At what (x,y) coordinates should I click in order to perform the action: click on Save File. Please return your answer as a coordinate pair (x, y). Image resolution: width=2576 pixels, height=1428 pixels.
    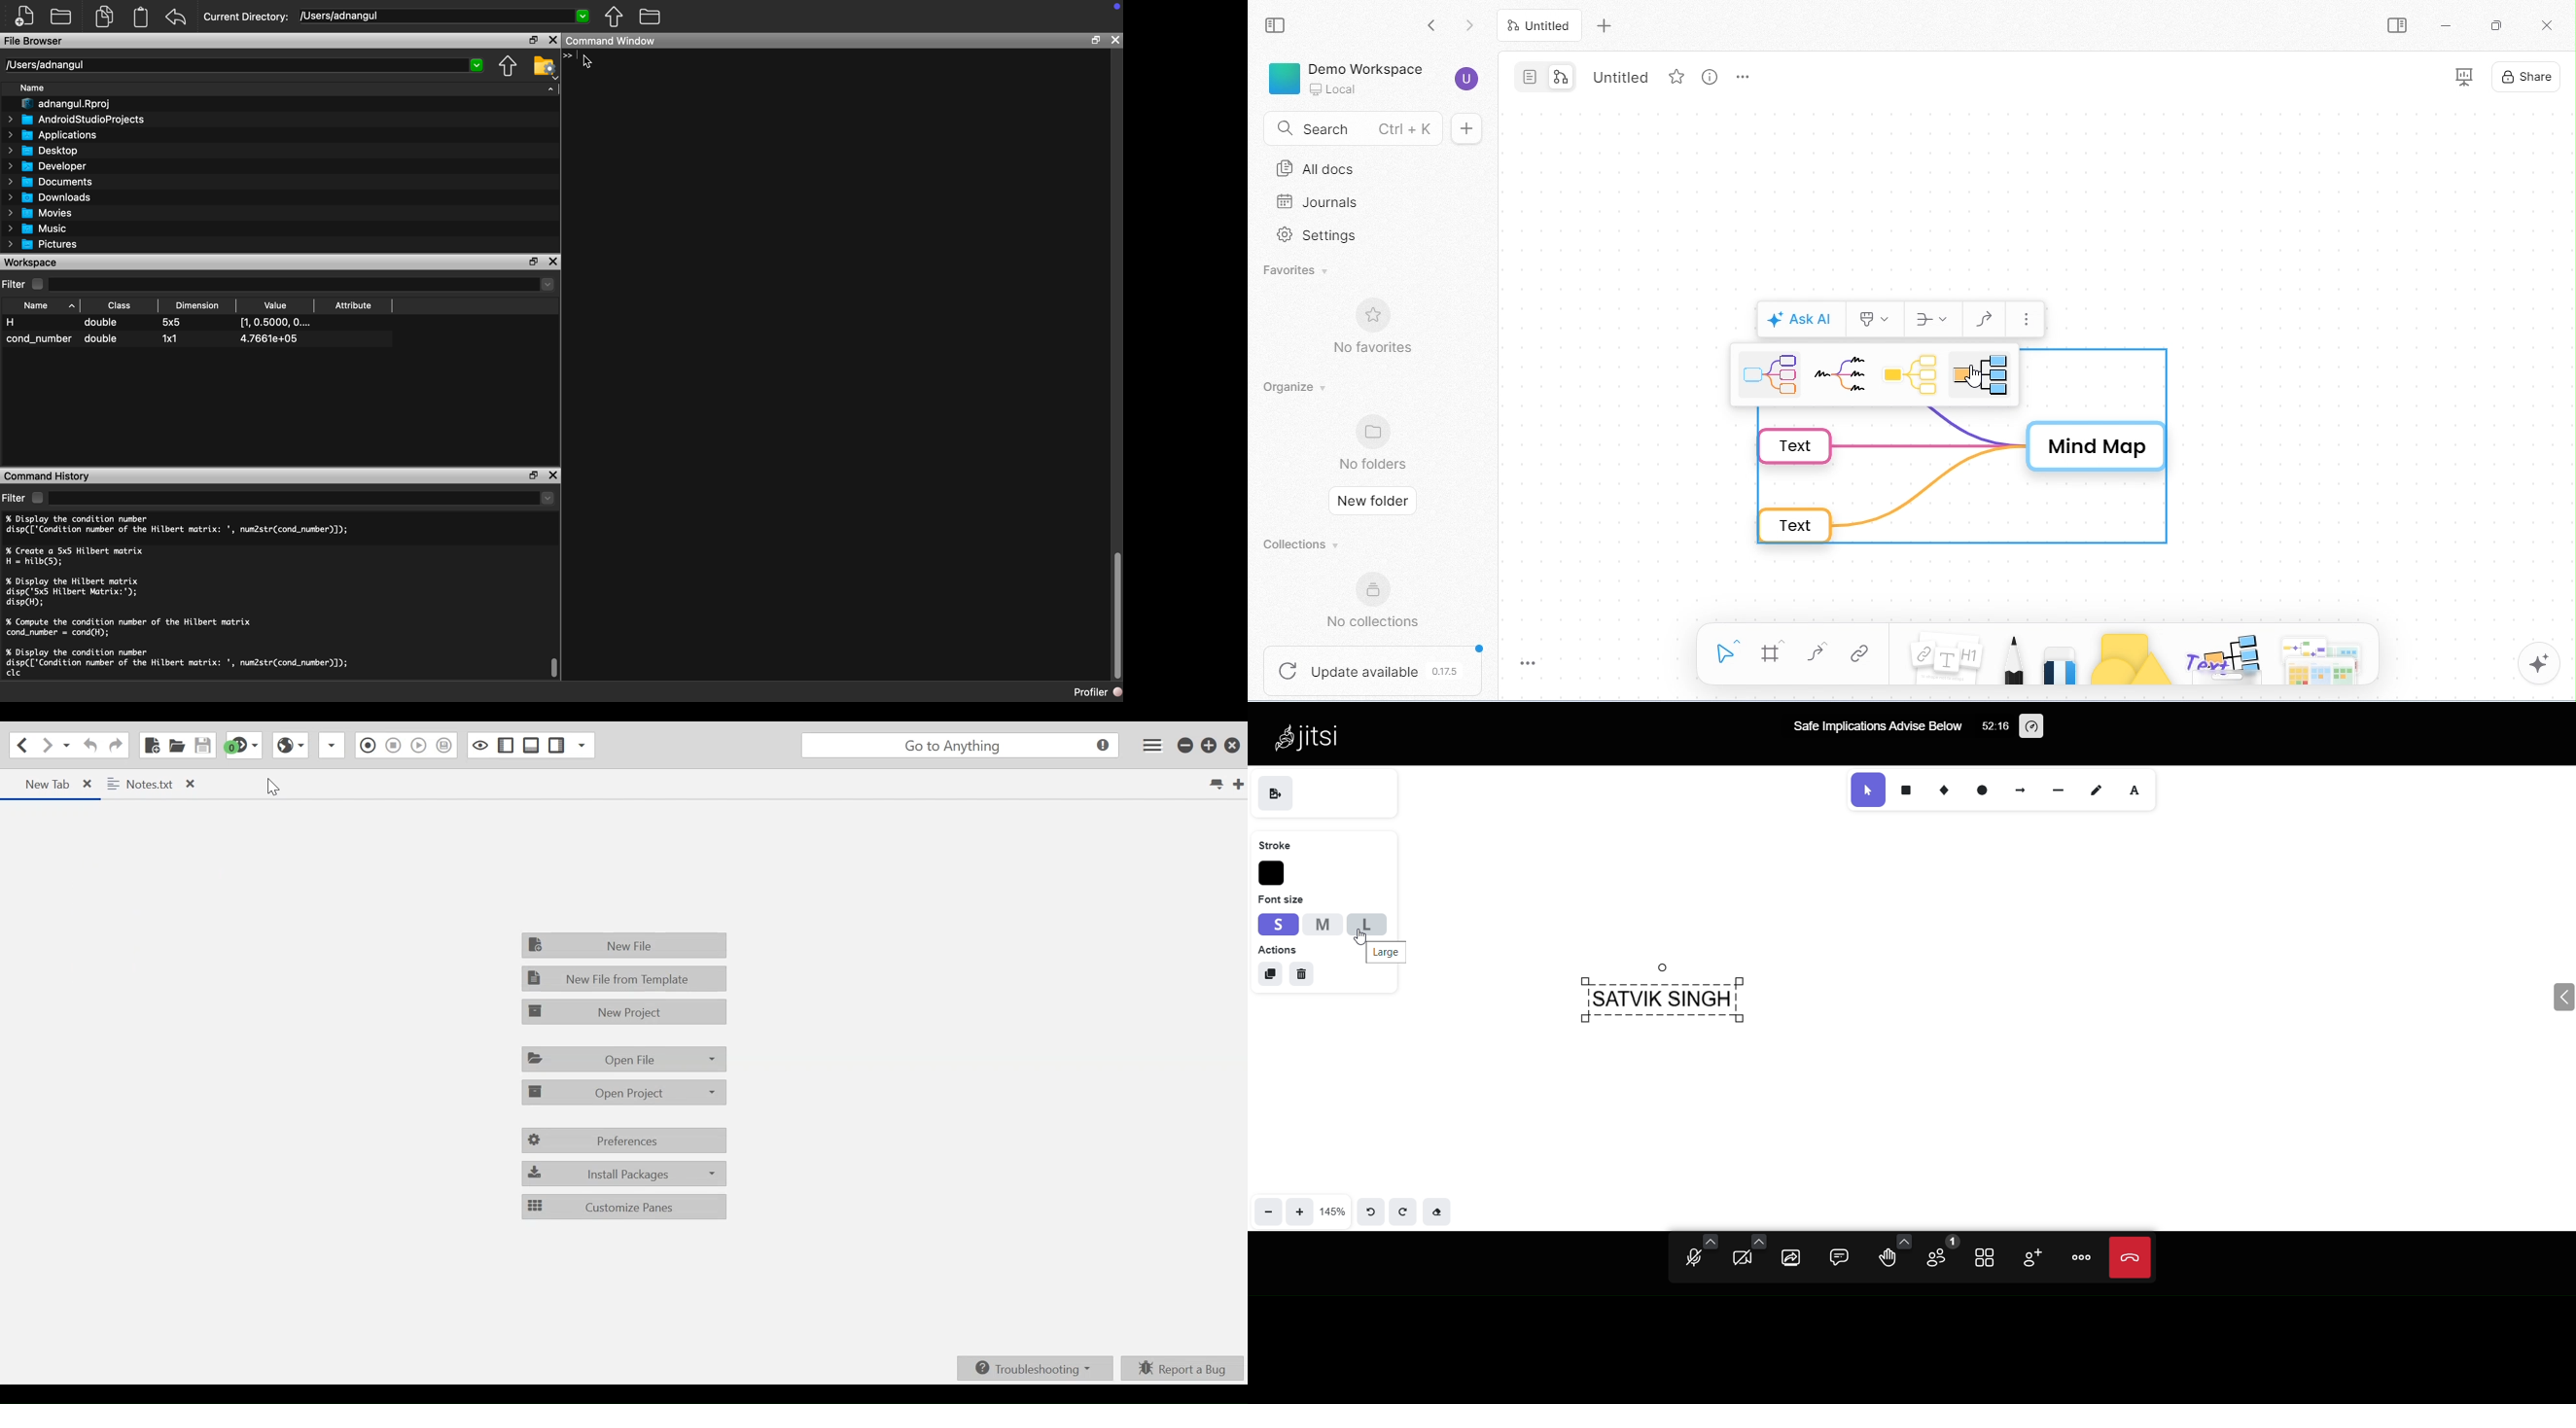
    Looking at the image, I should click on (204, 745).